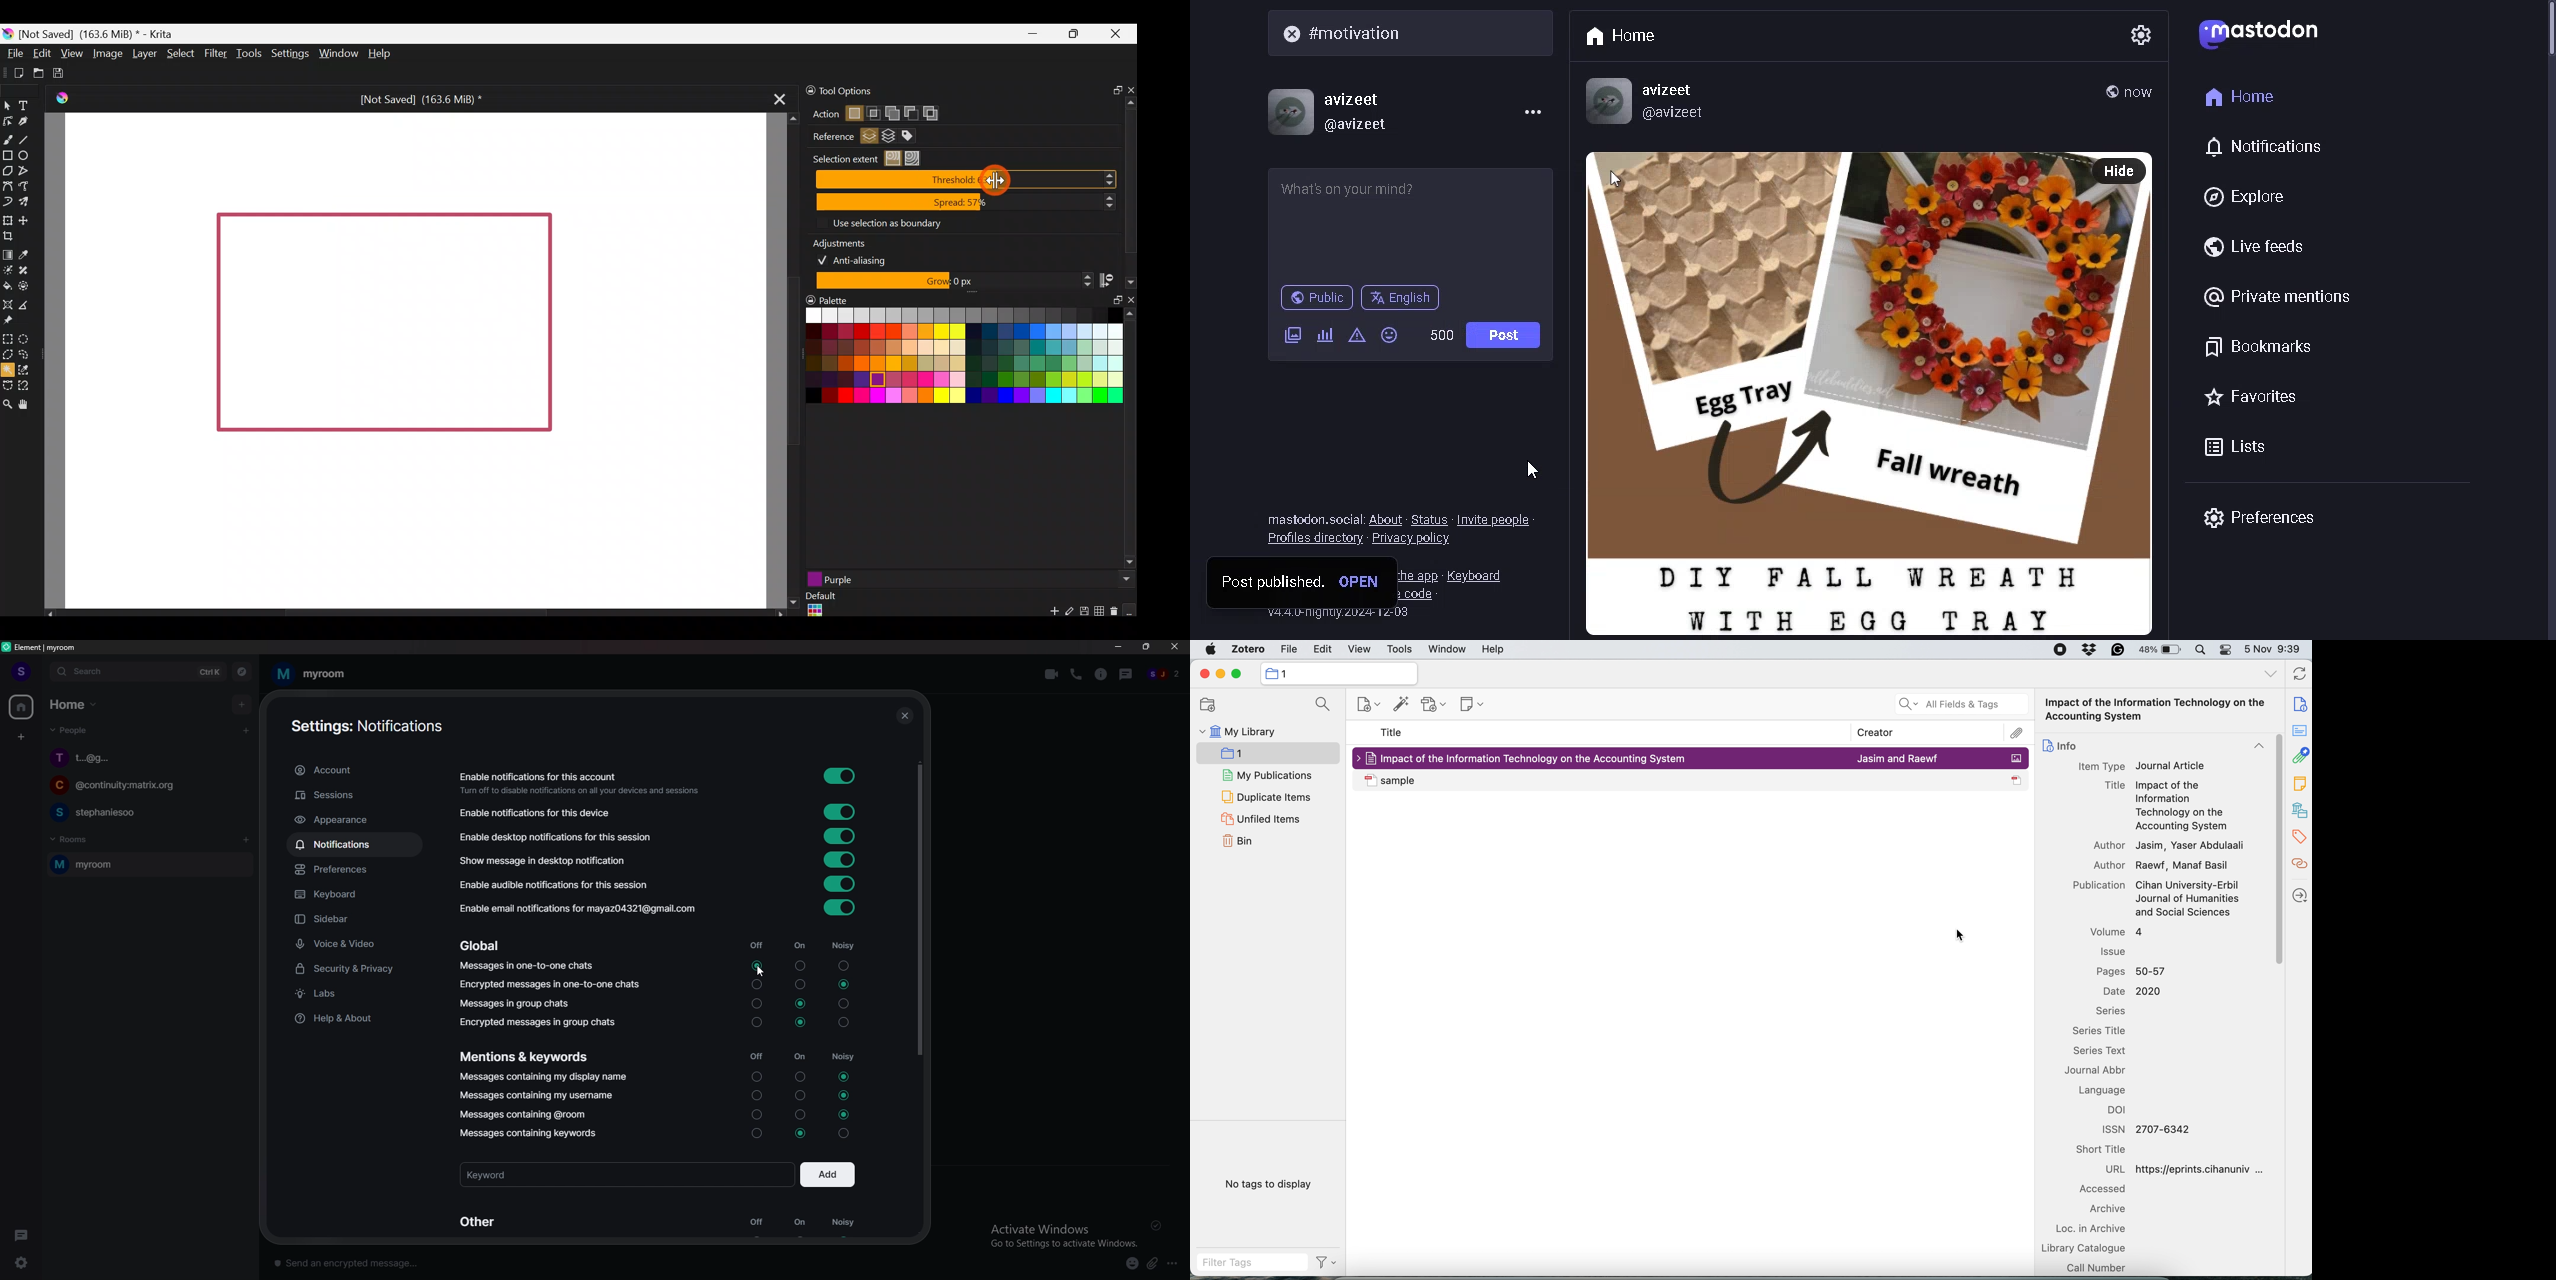  Describe the element at coordinates (543, 1096) in the screenshot. I see `Messages containing my username` at that location.